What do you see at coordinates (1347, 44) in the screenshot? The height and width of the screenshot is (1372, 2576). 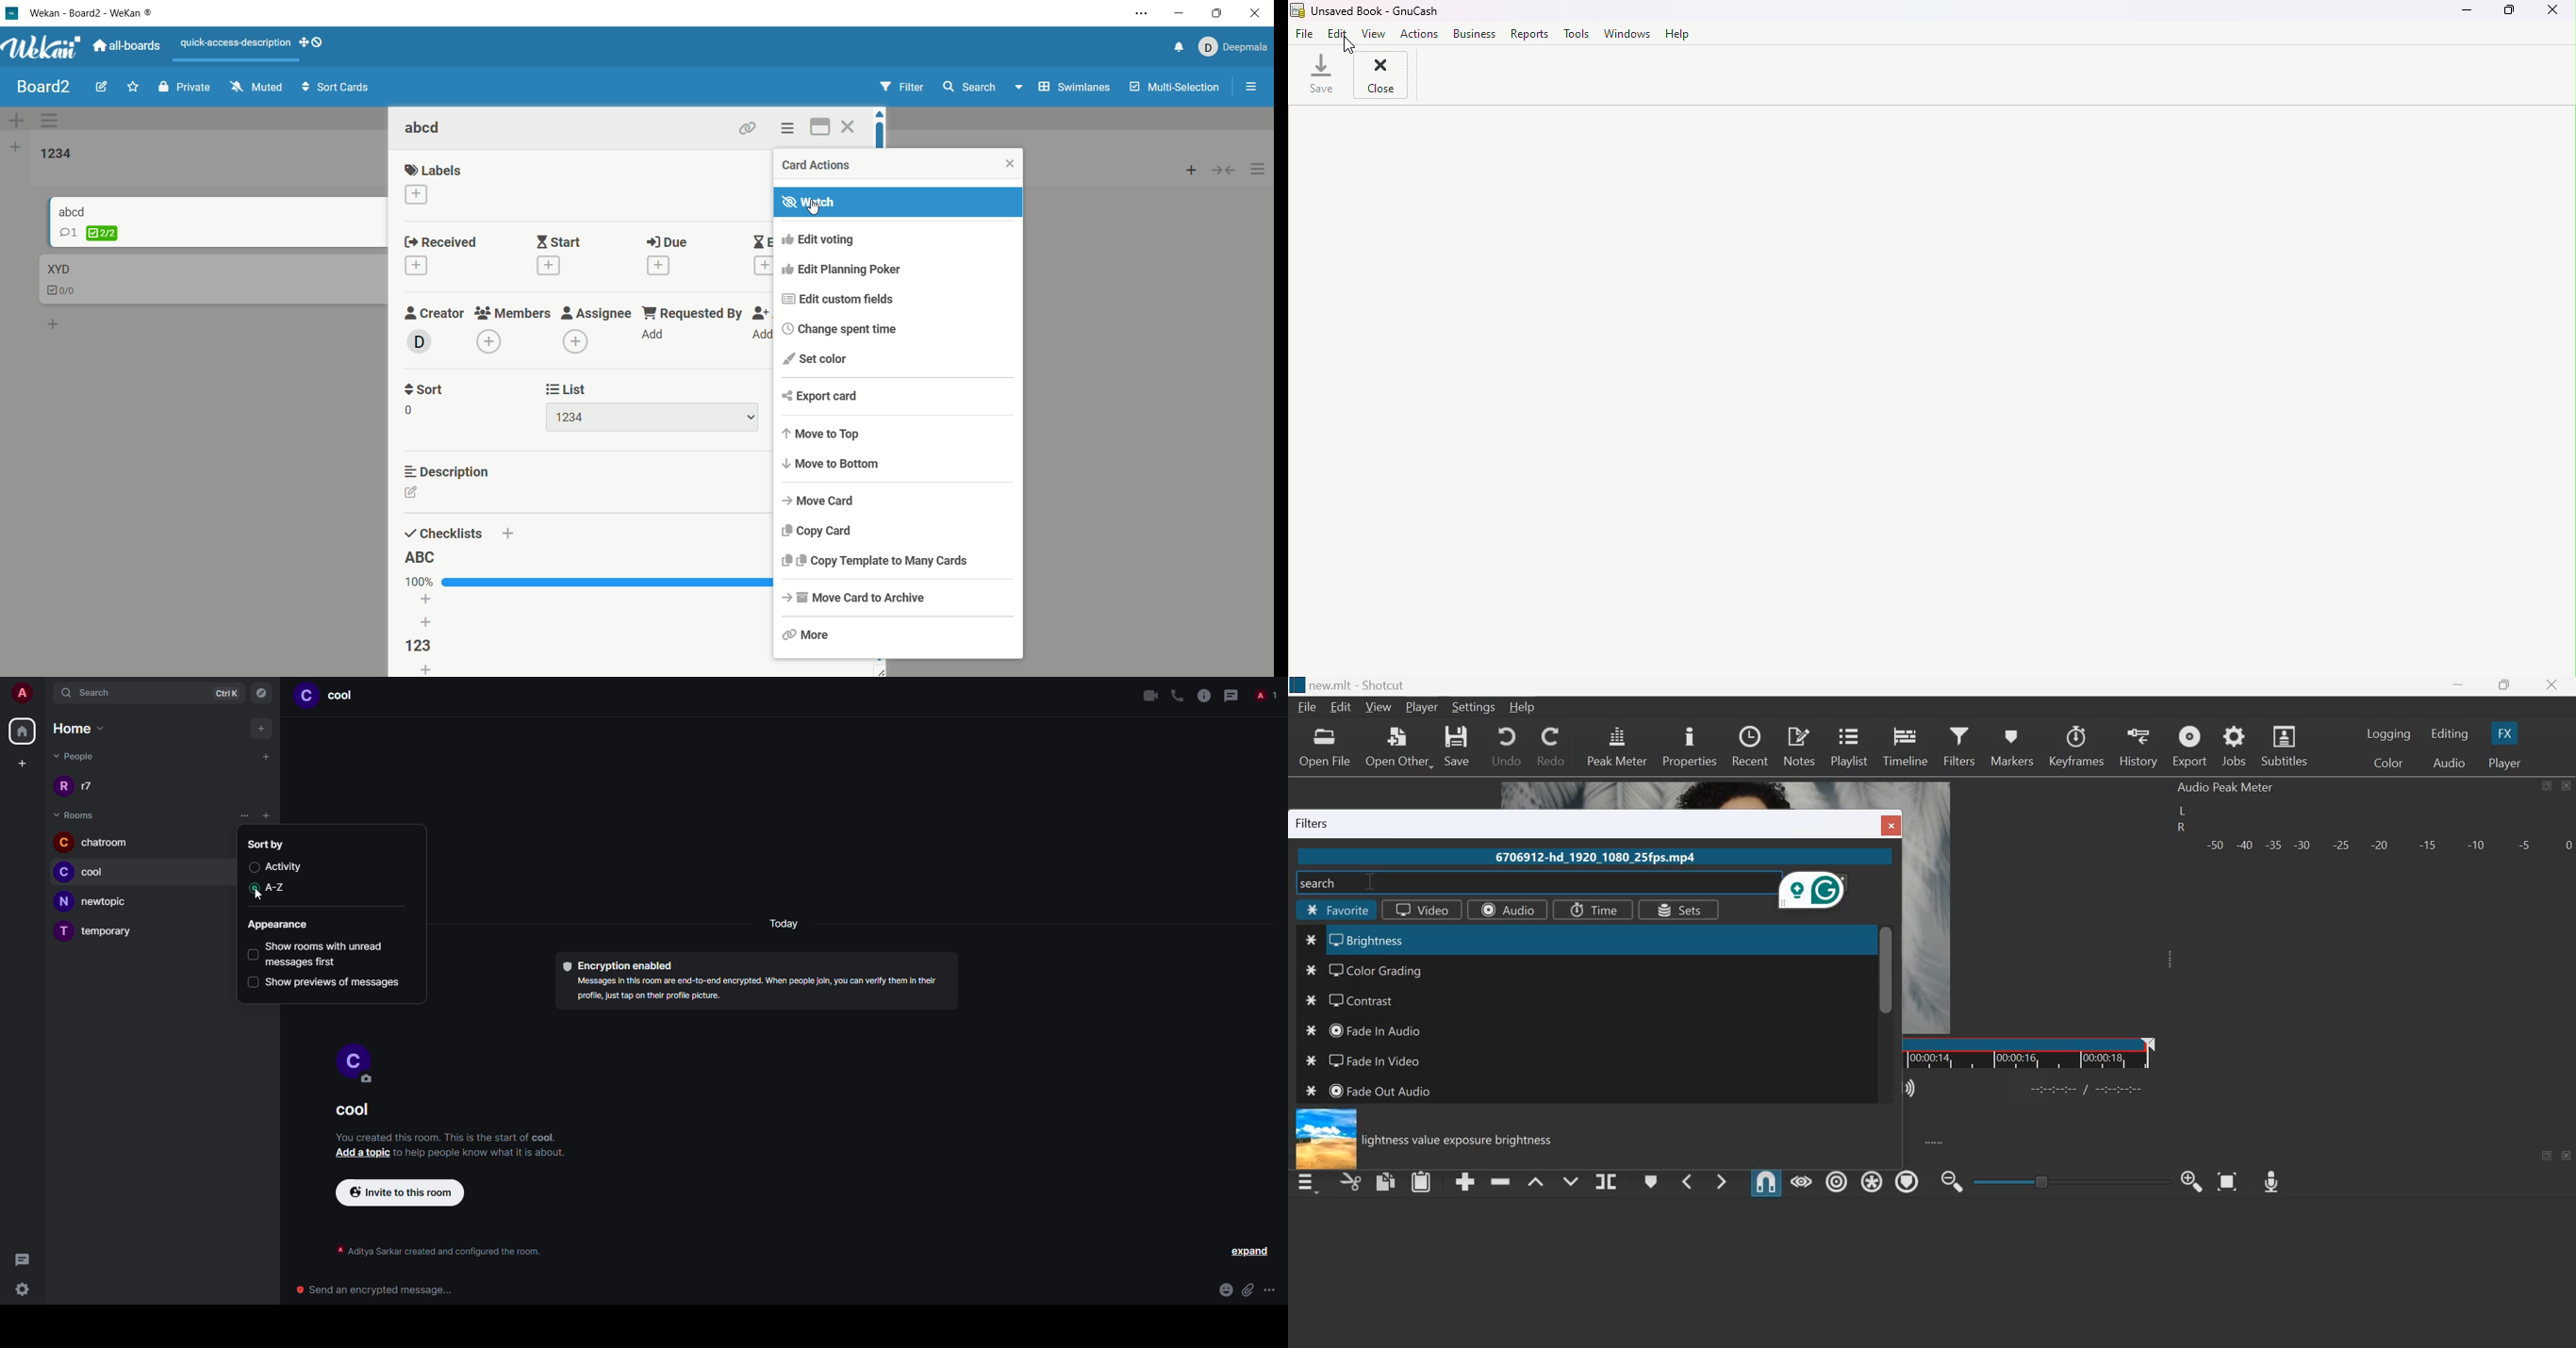 I see `cursor` at bounding box center [1347, 44].